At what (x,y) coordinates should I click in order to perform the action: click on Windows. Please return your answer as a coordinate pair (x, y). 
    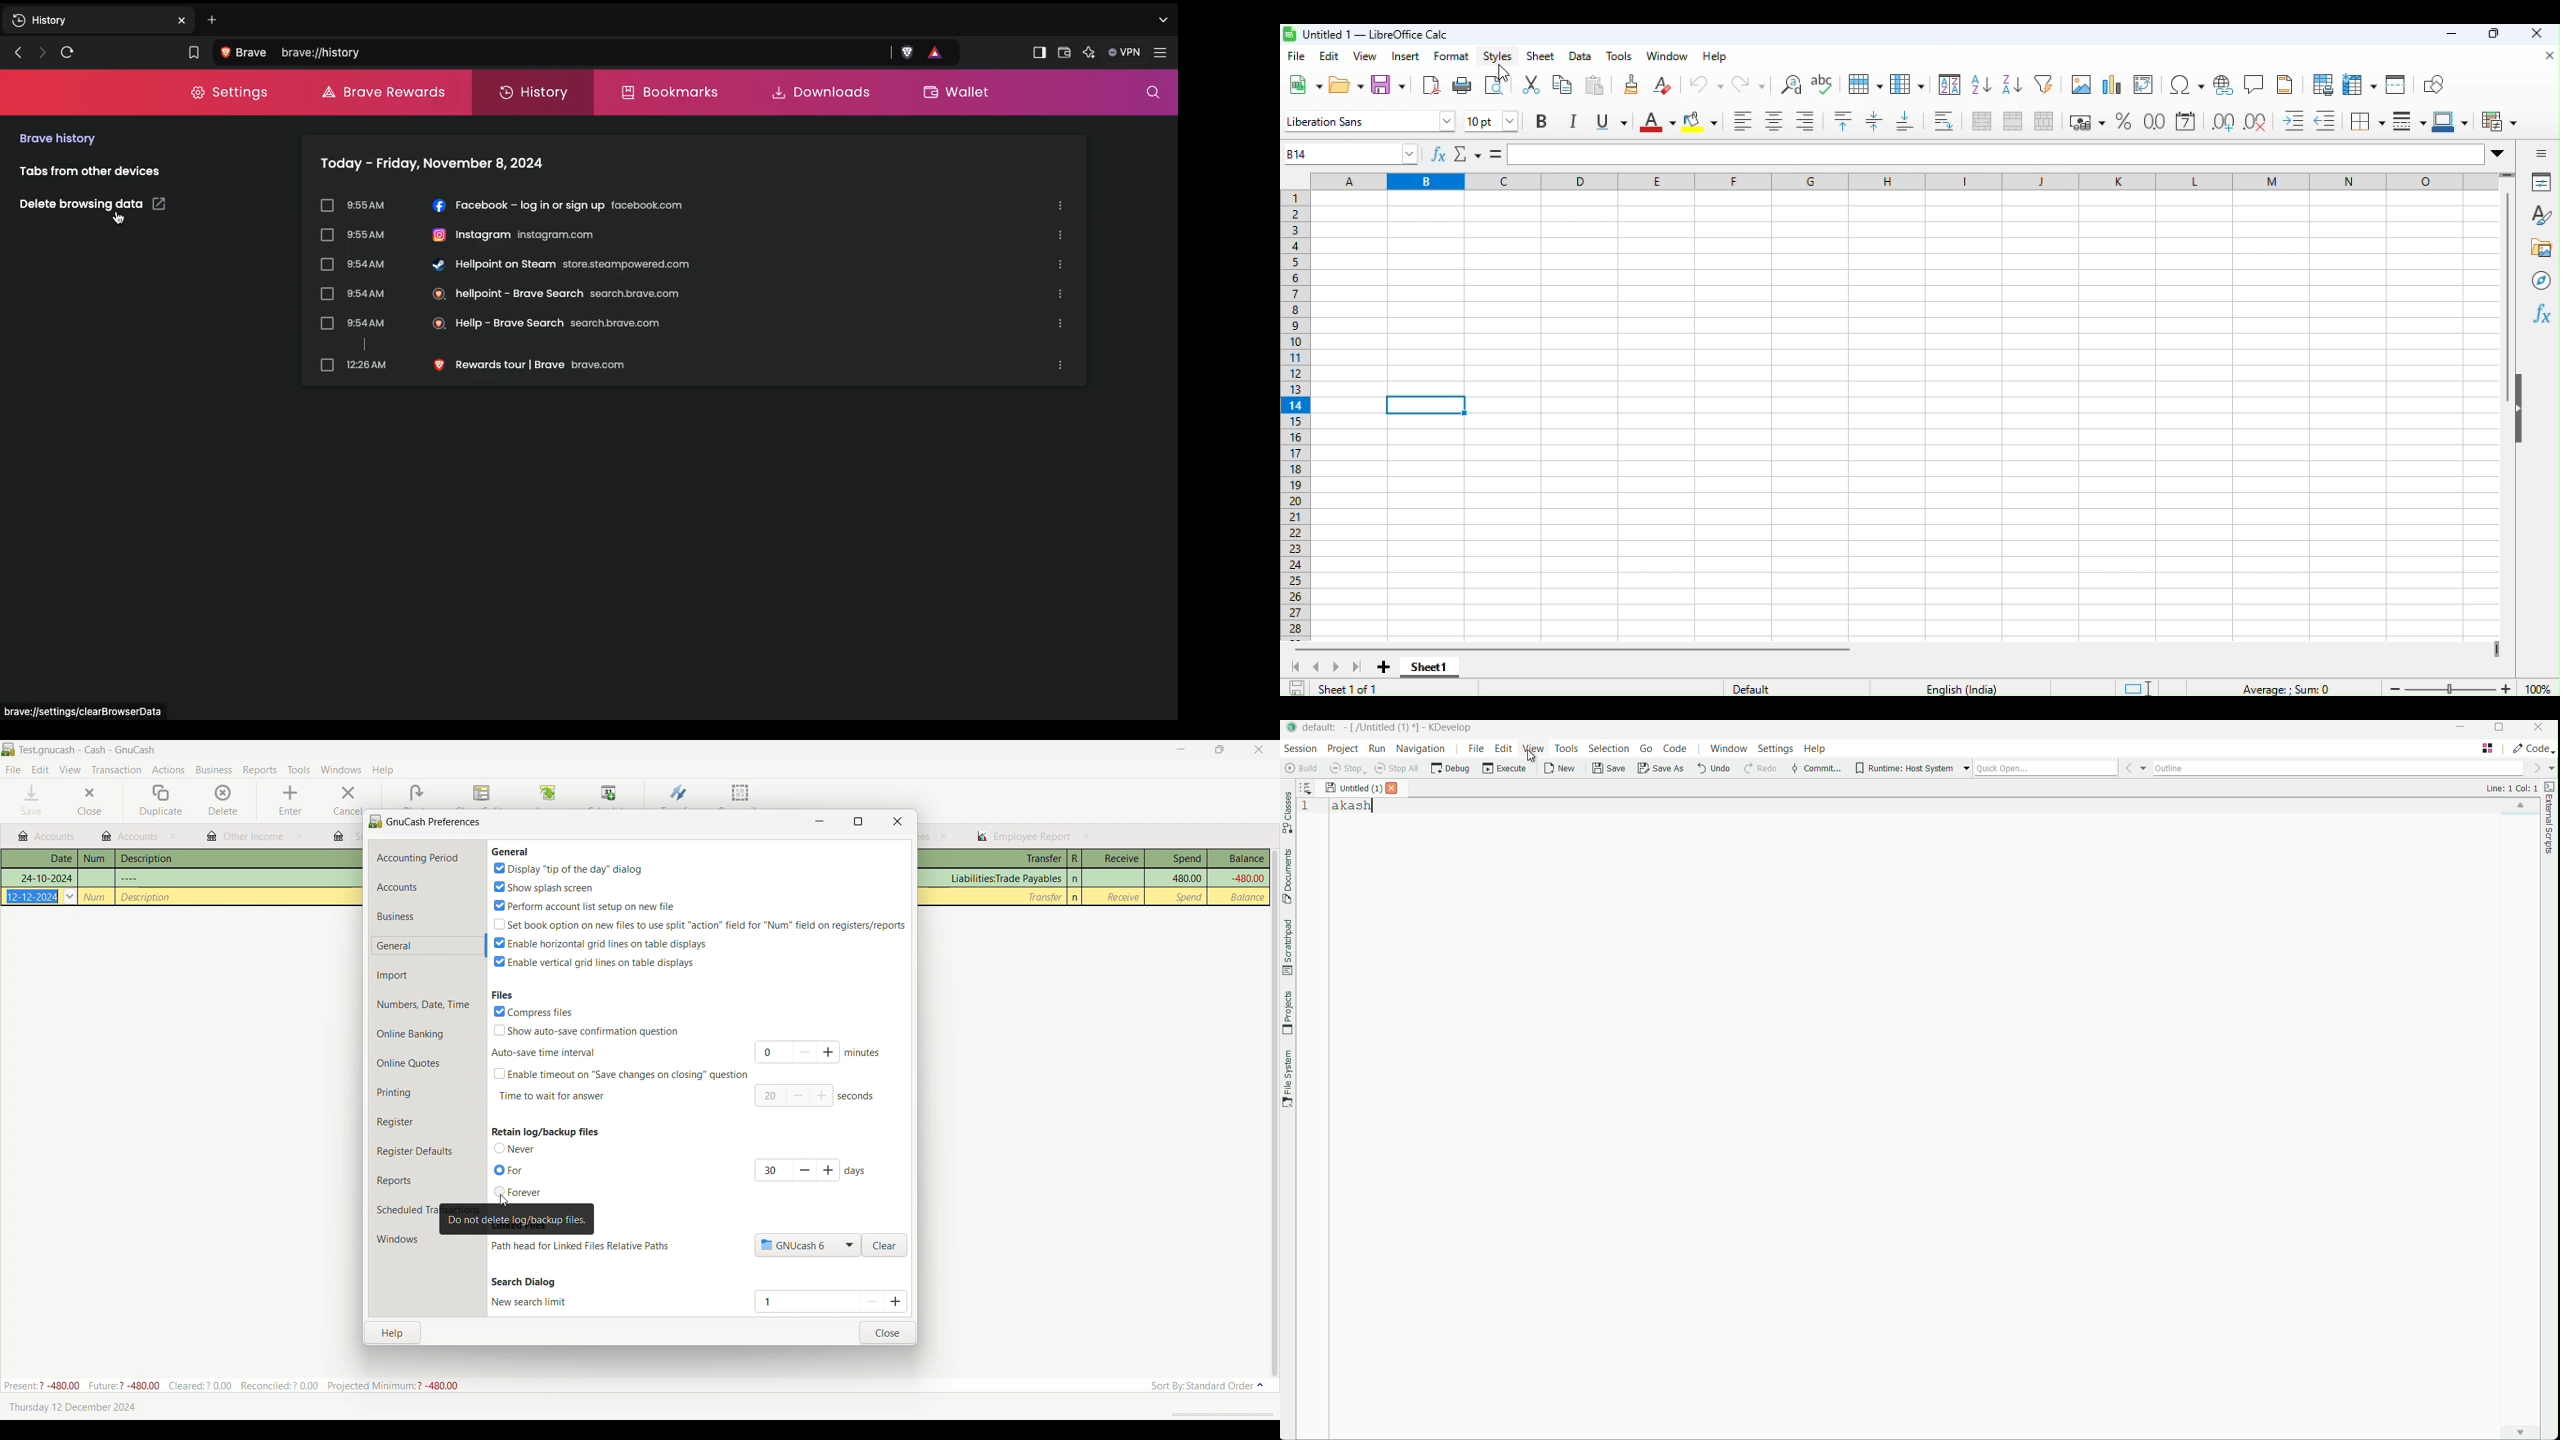
    Looking at the image, I should click on (403, 1239).